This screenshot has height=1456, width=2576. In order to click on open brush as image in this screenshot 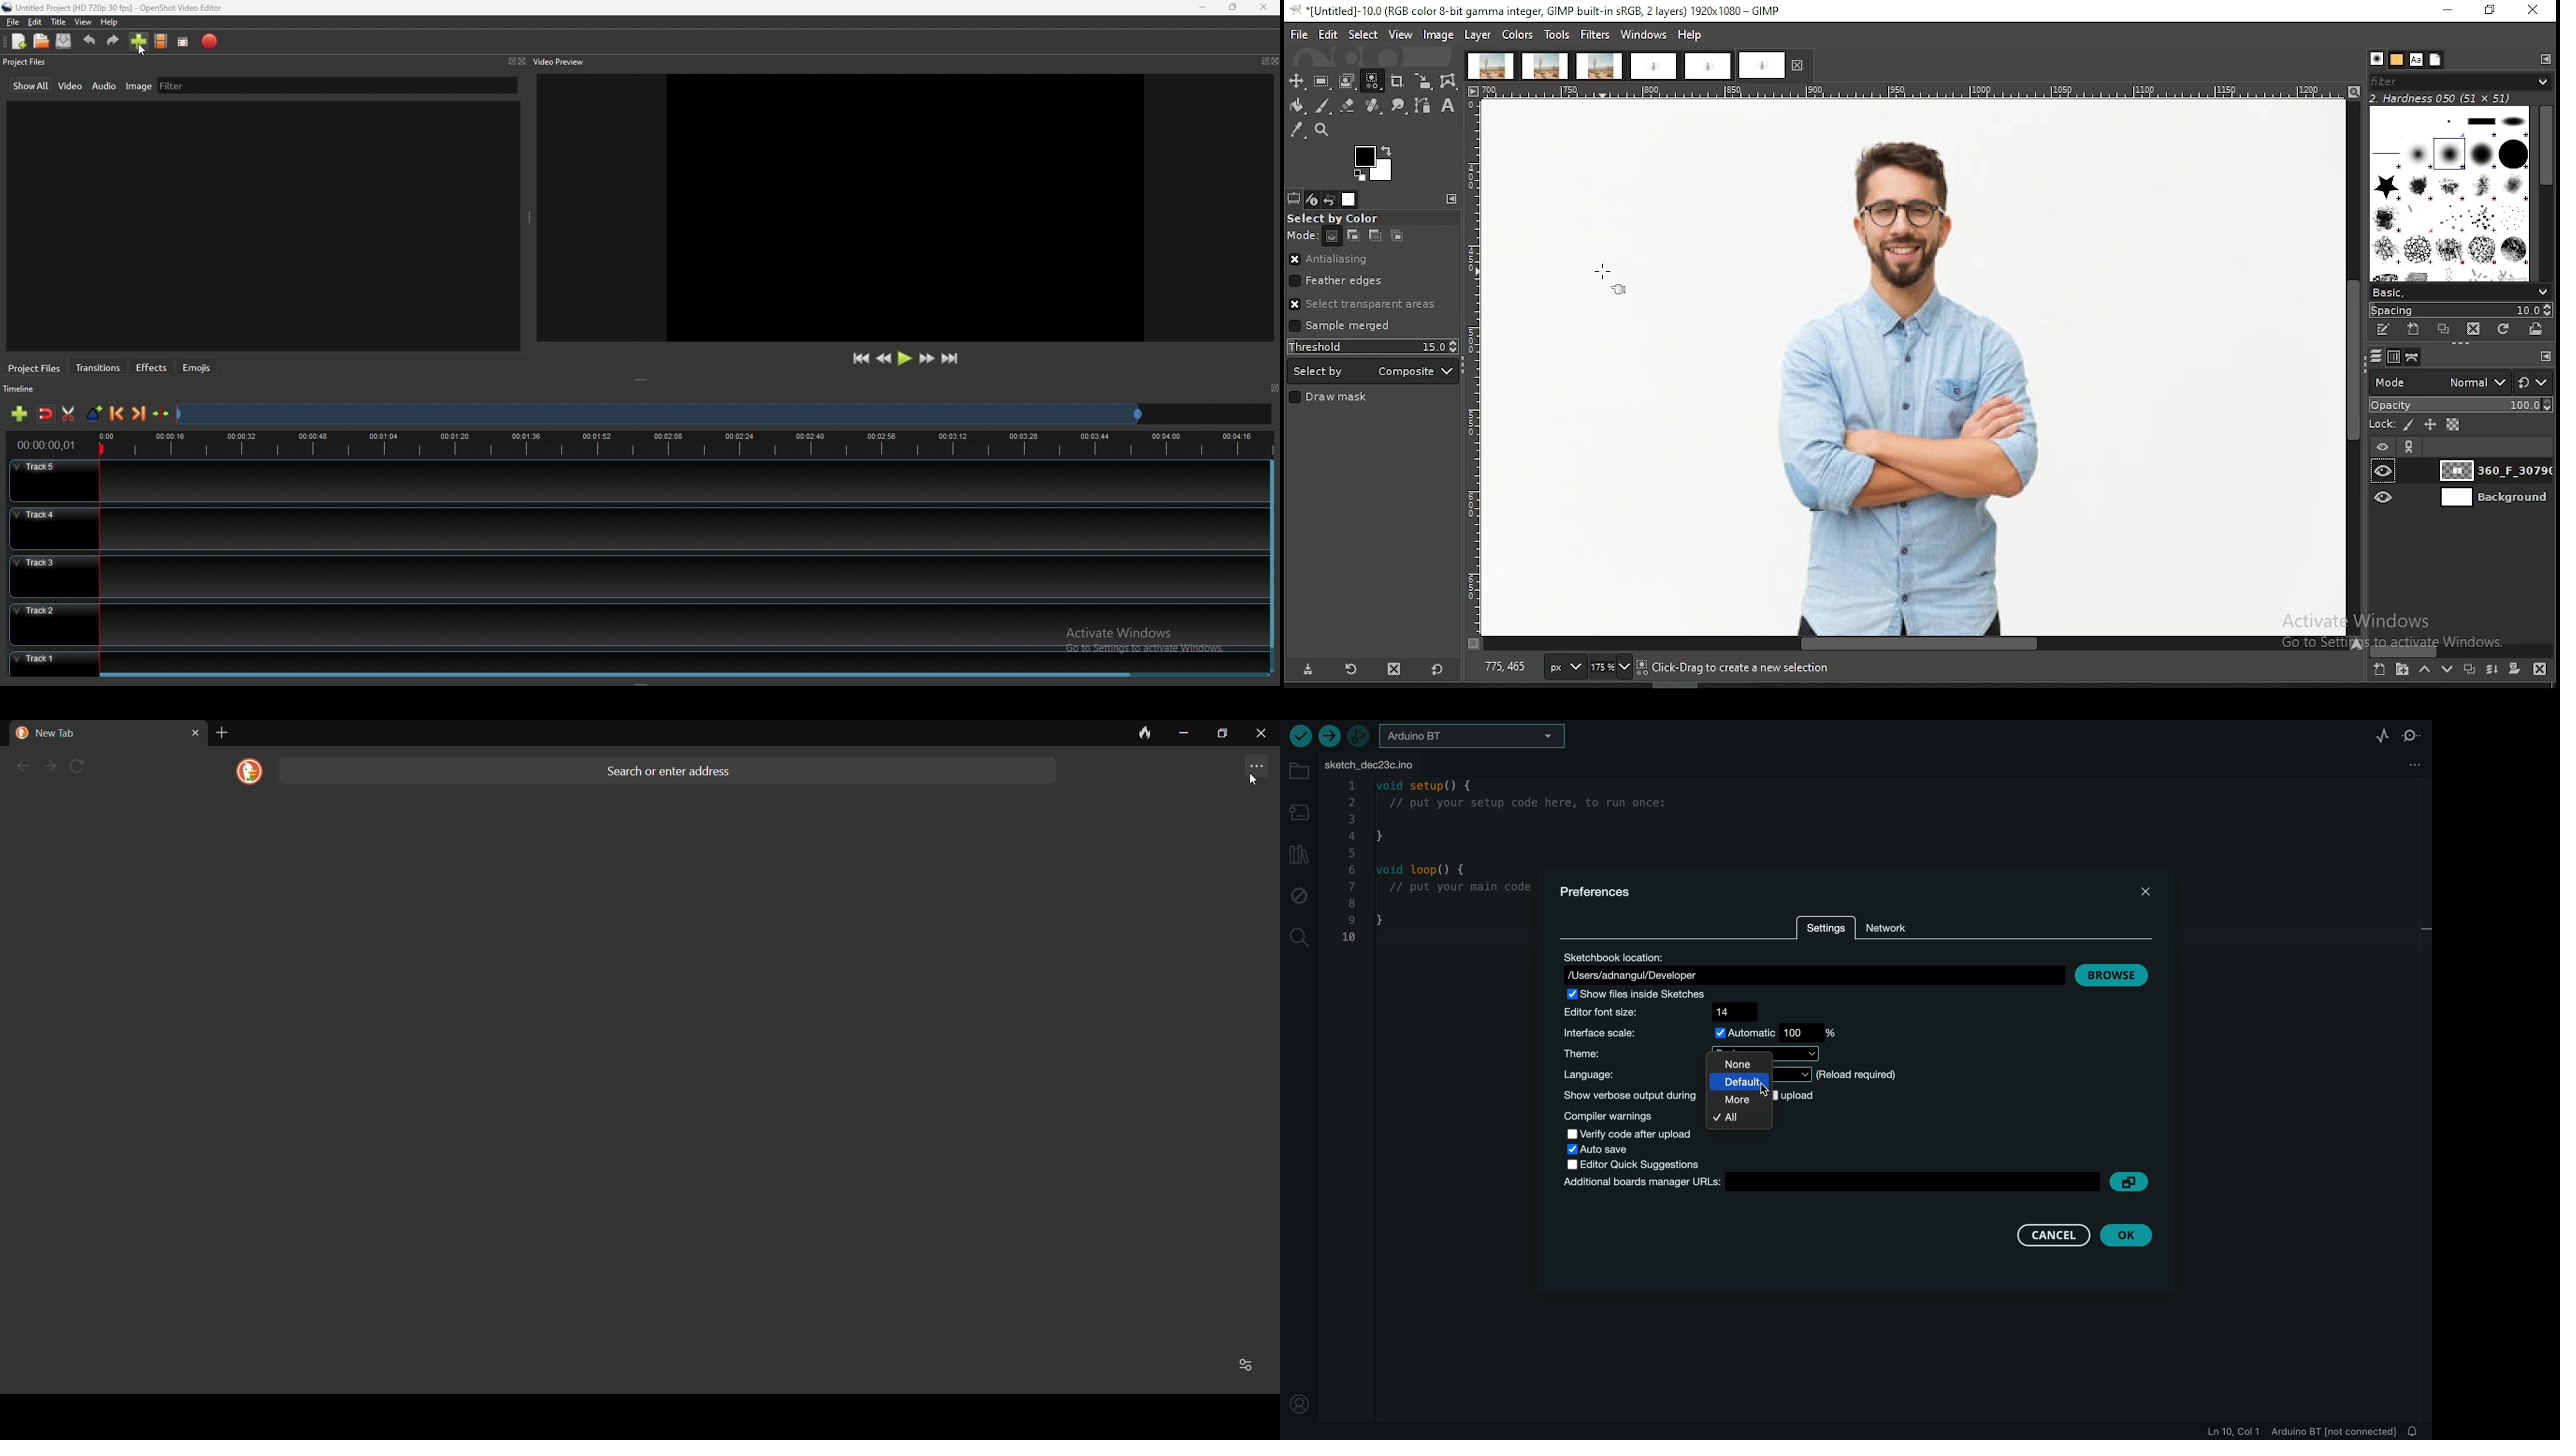, I will do `click(2535, 329)`.